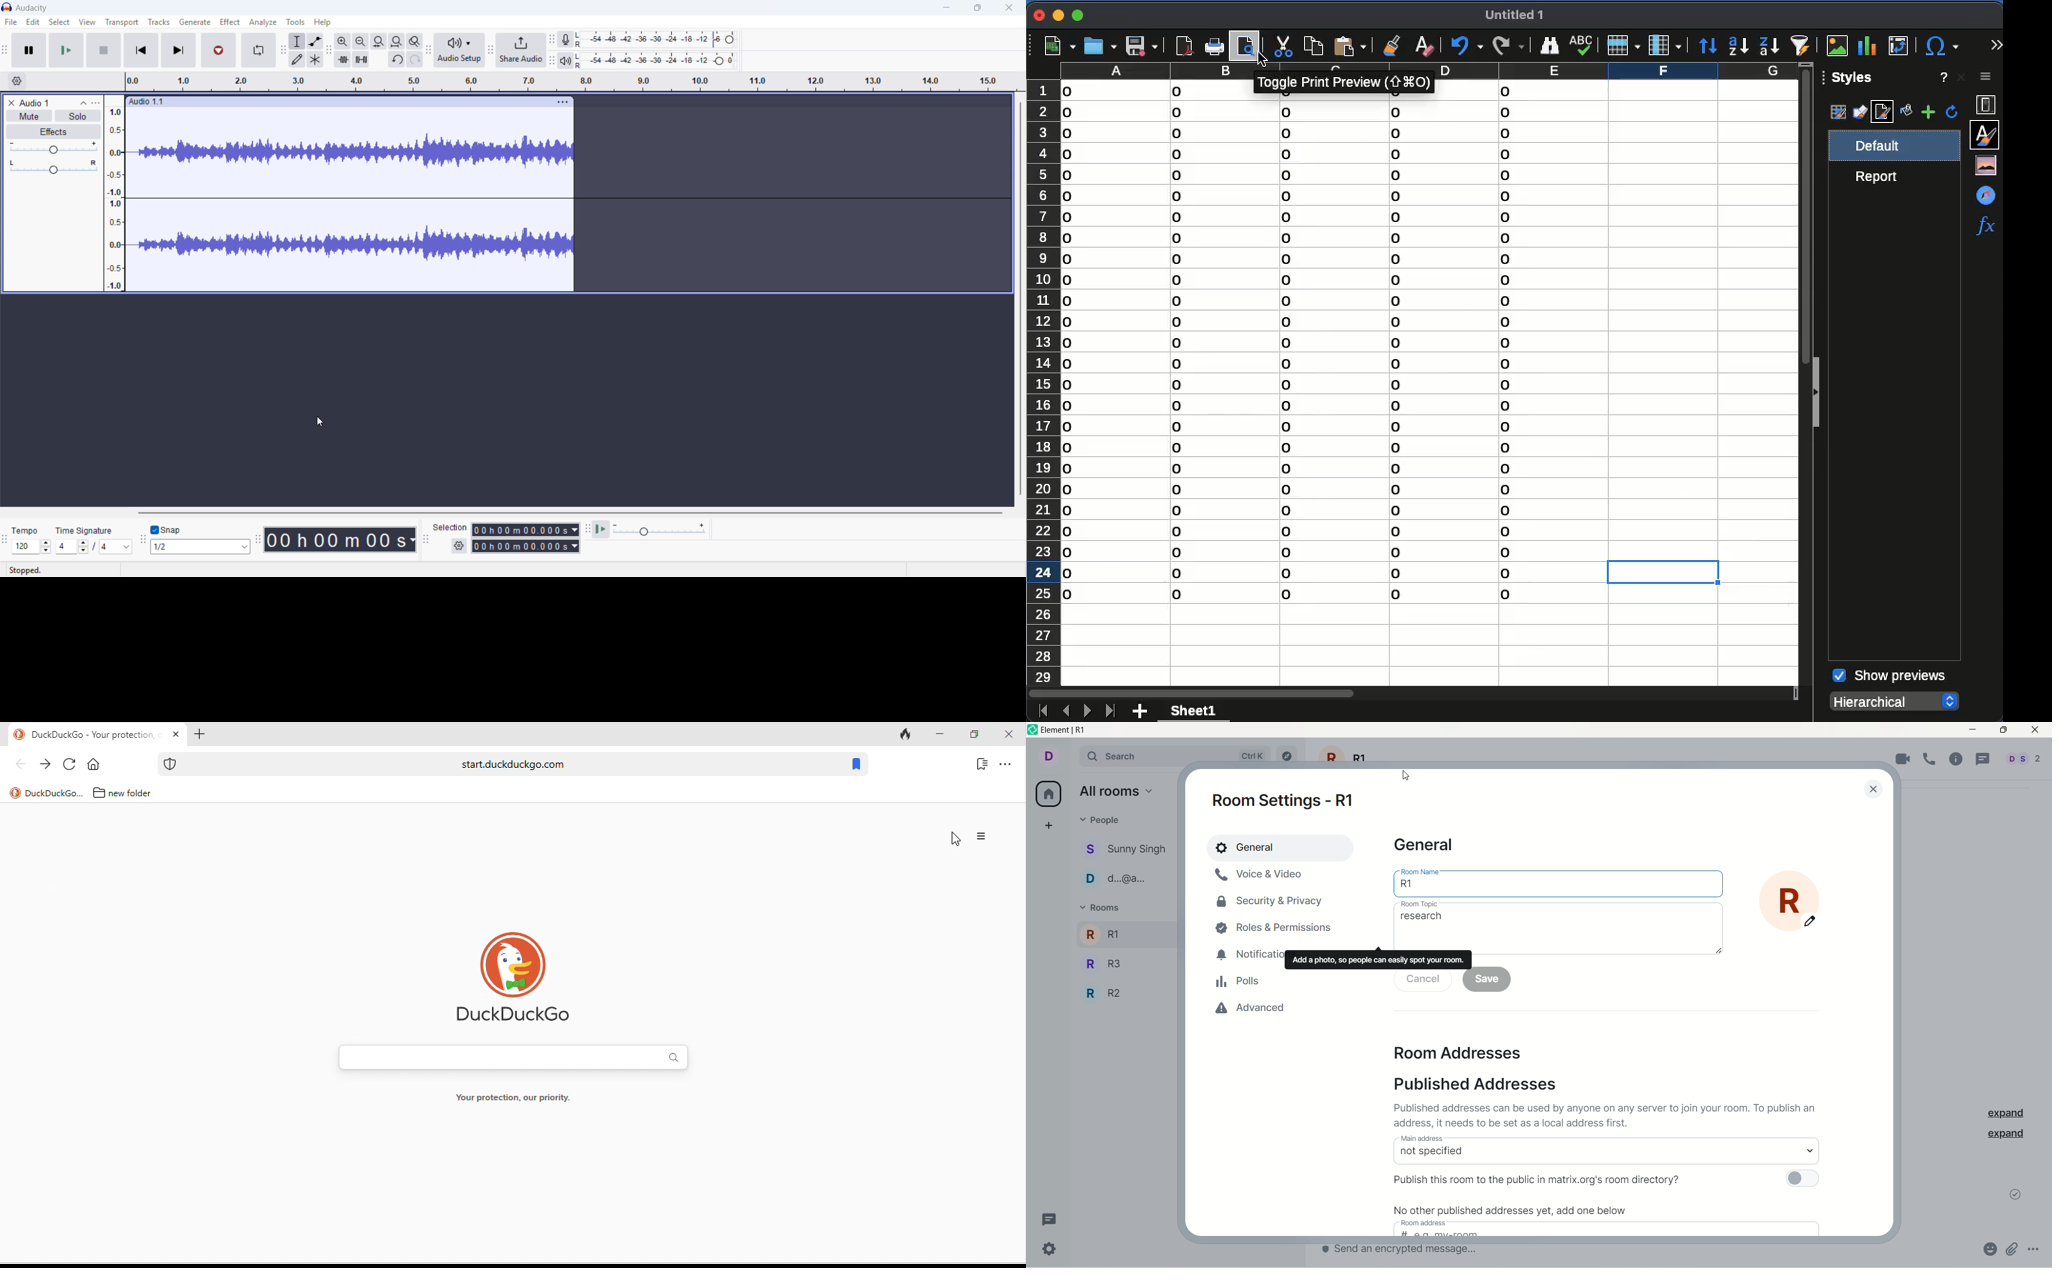  I want to click on Effects , so click(52, 132).